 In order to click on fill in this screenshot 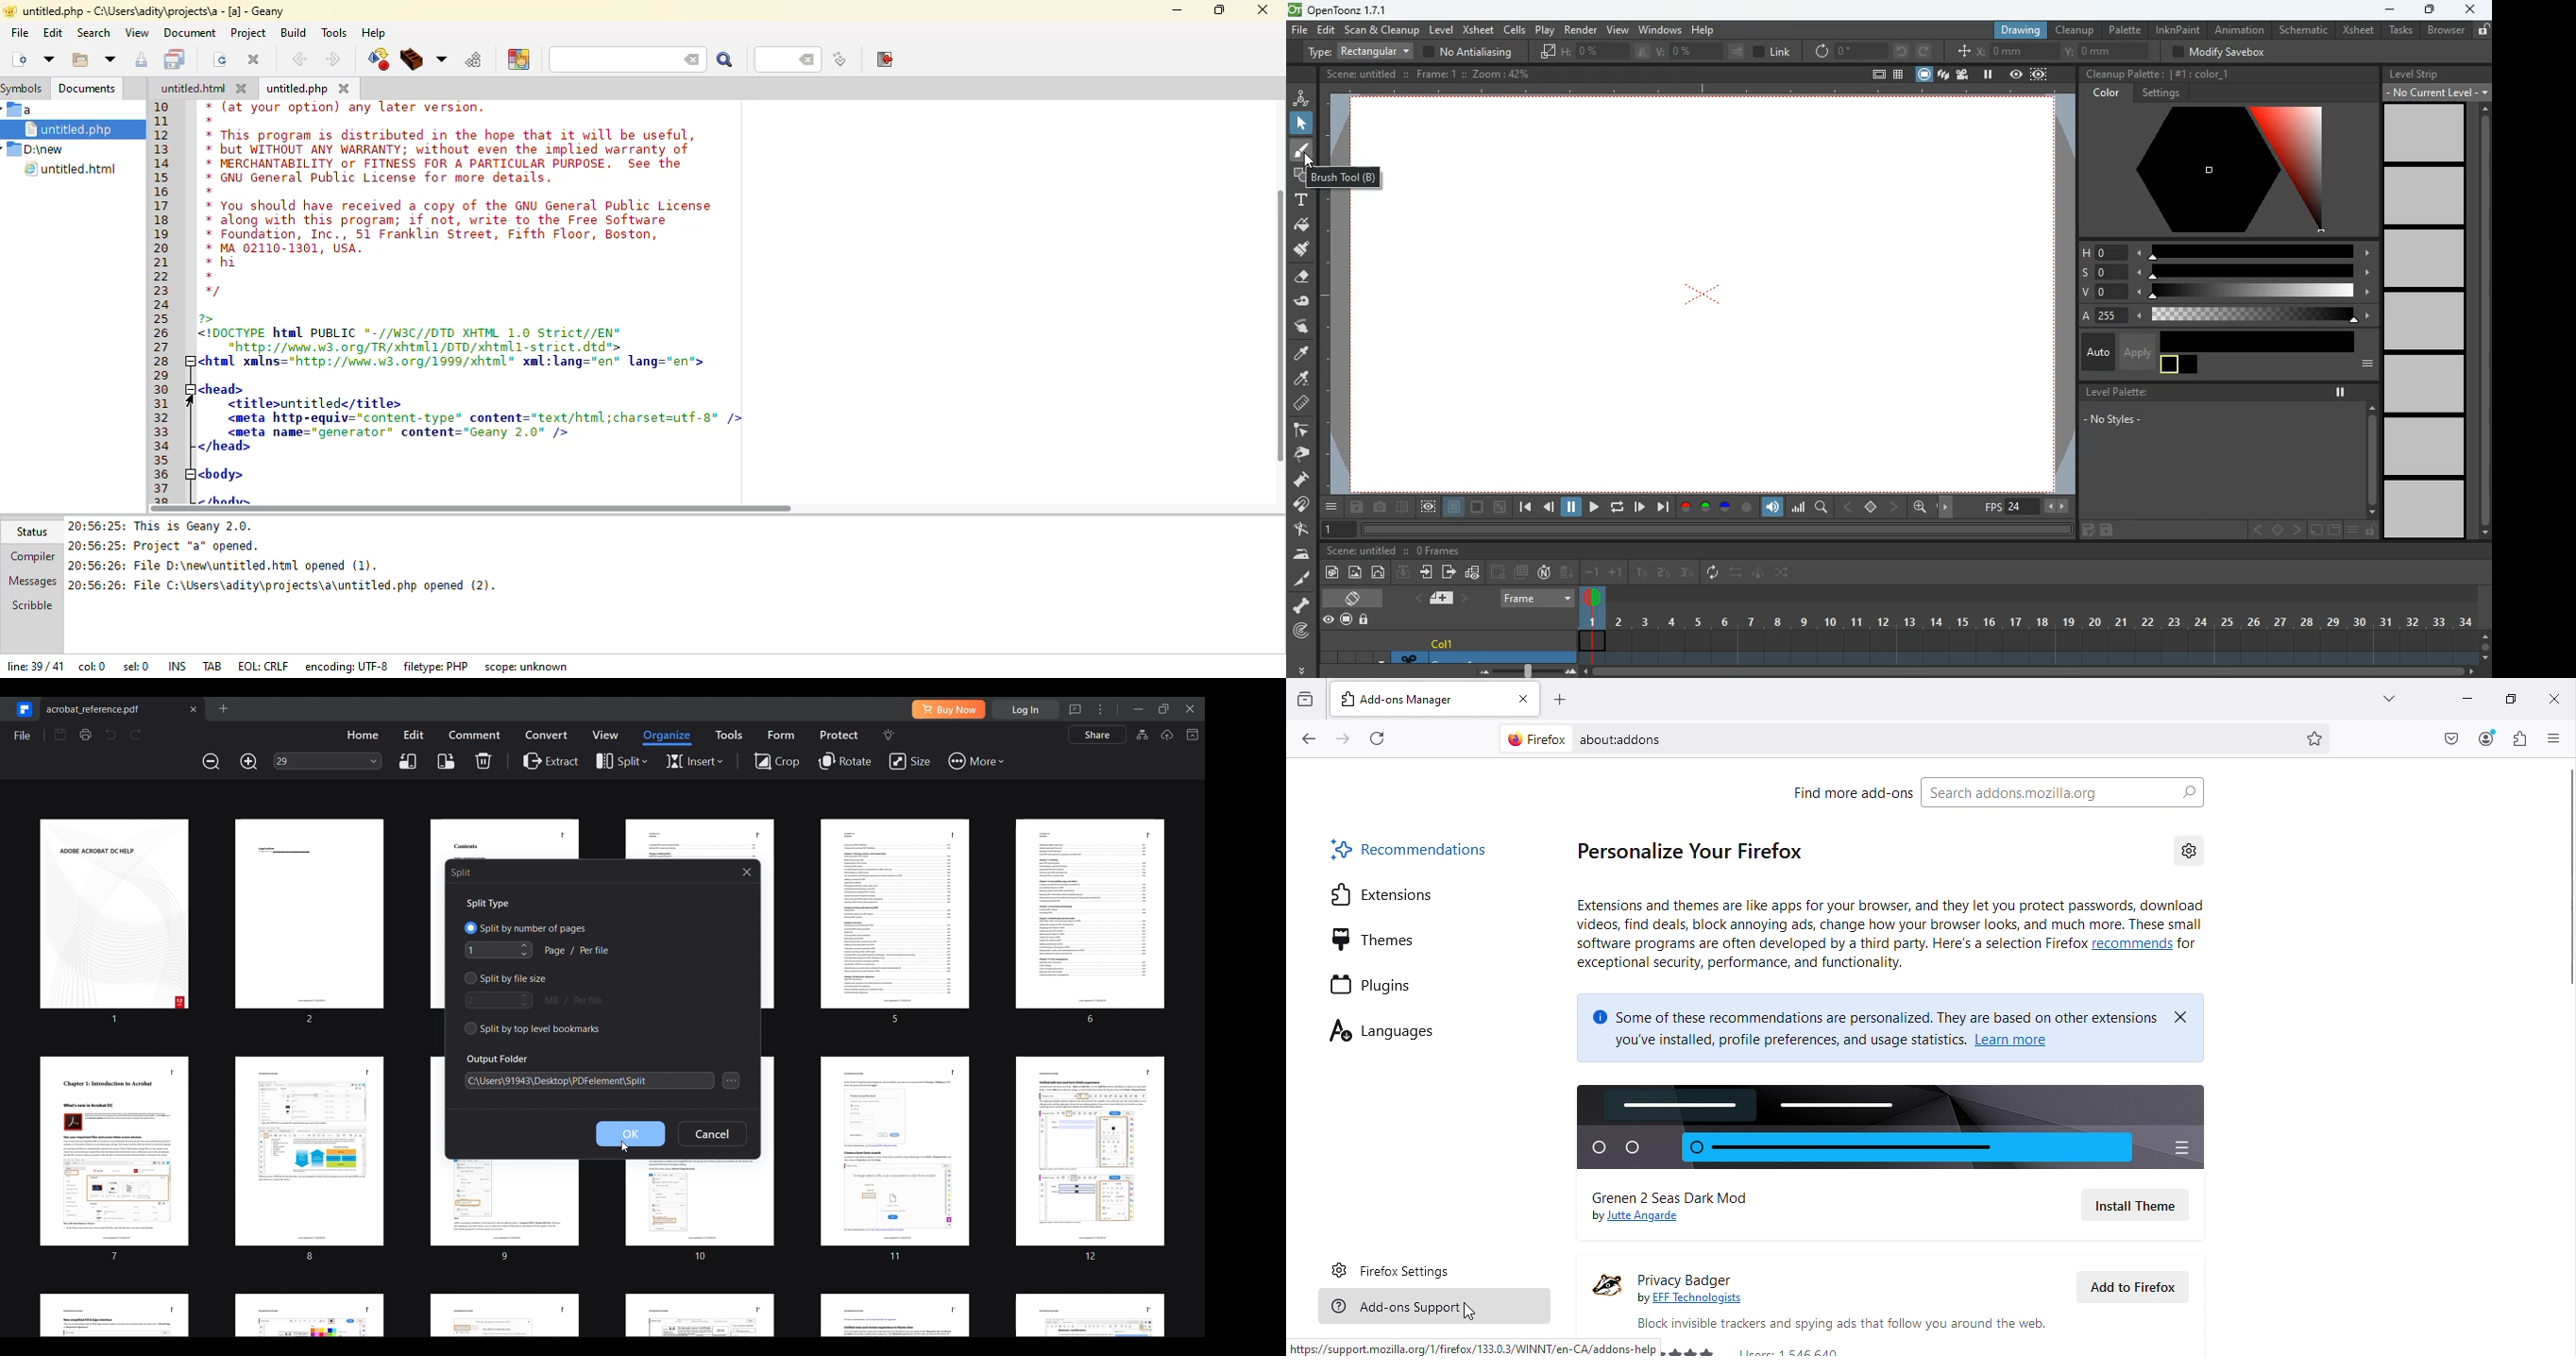, I will do `click(1302, 226)`.